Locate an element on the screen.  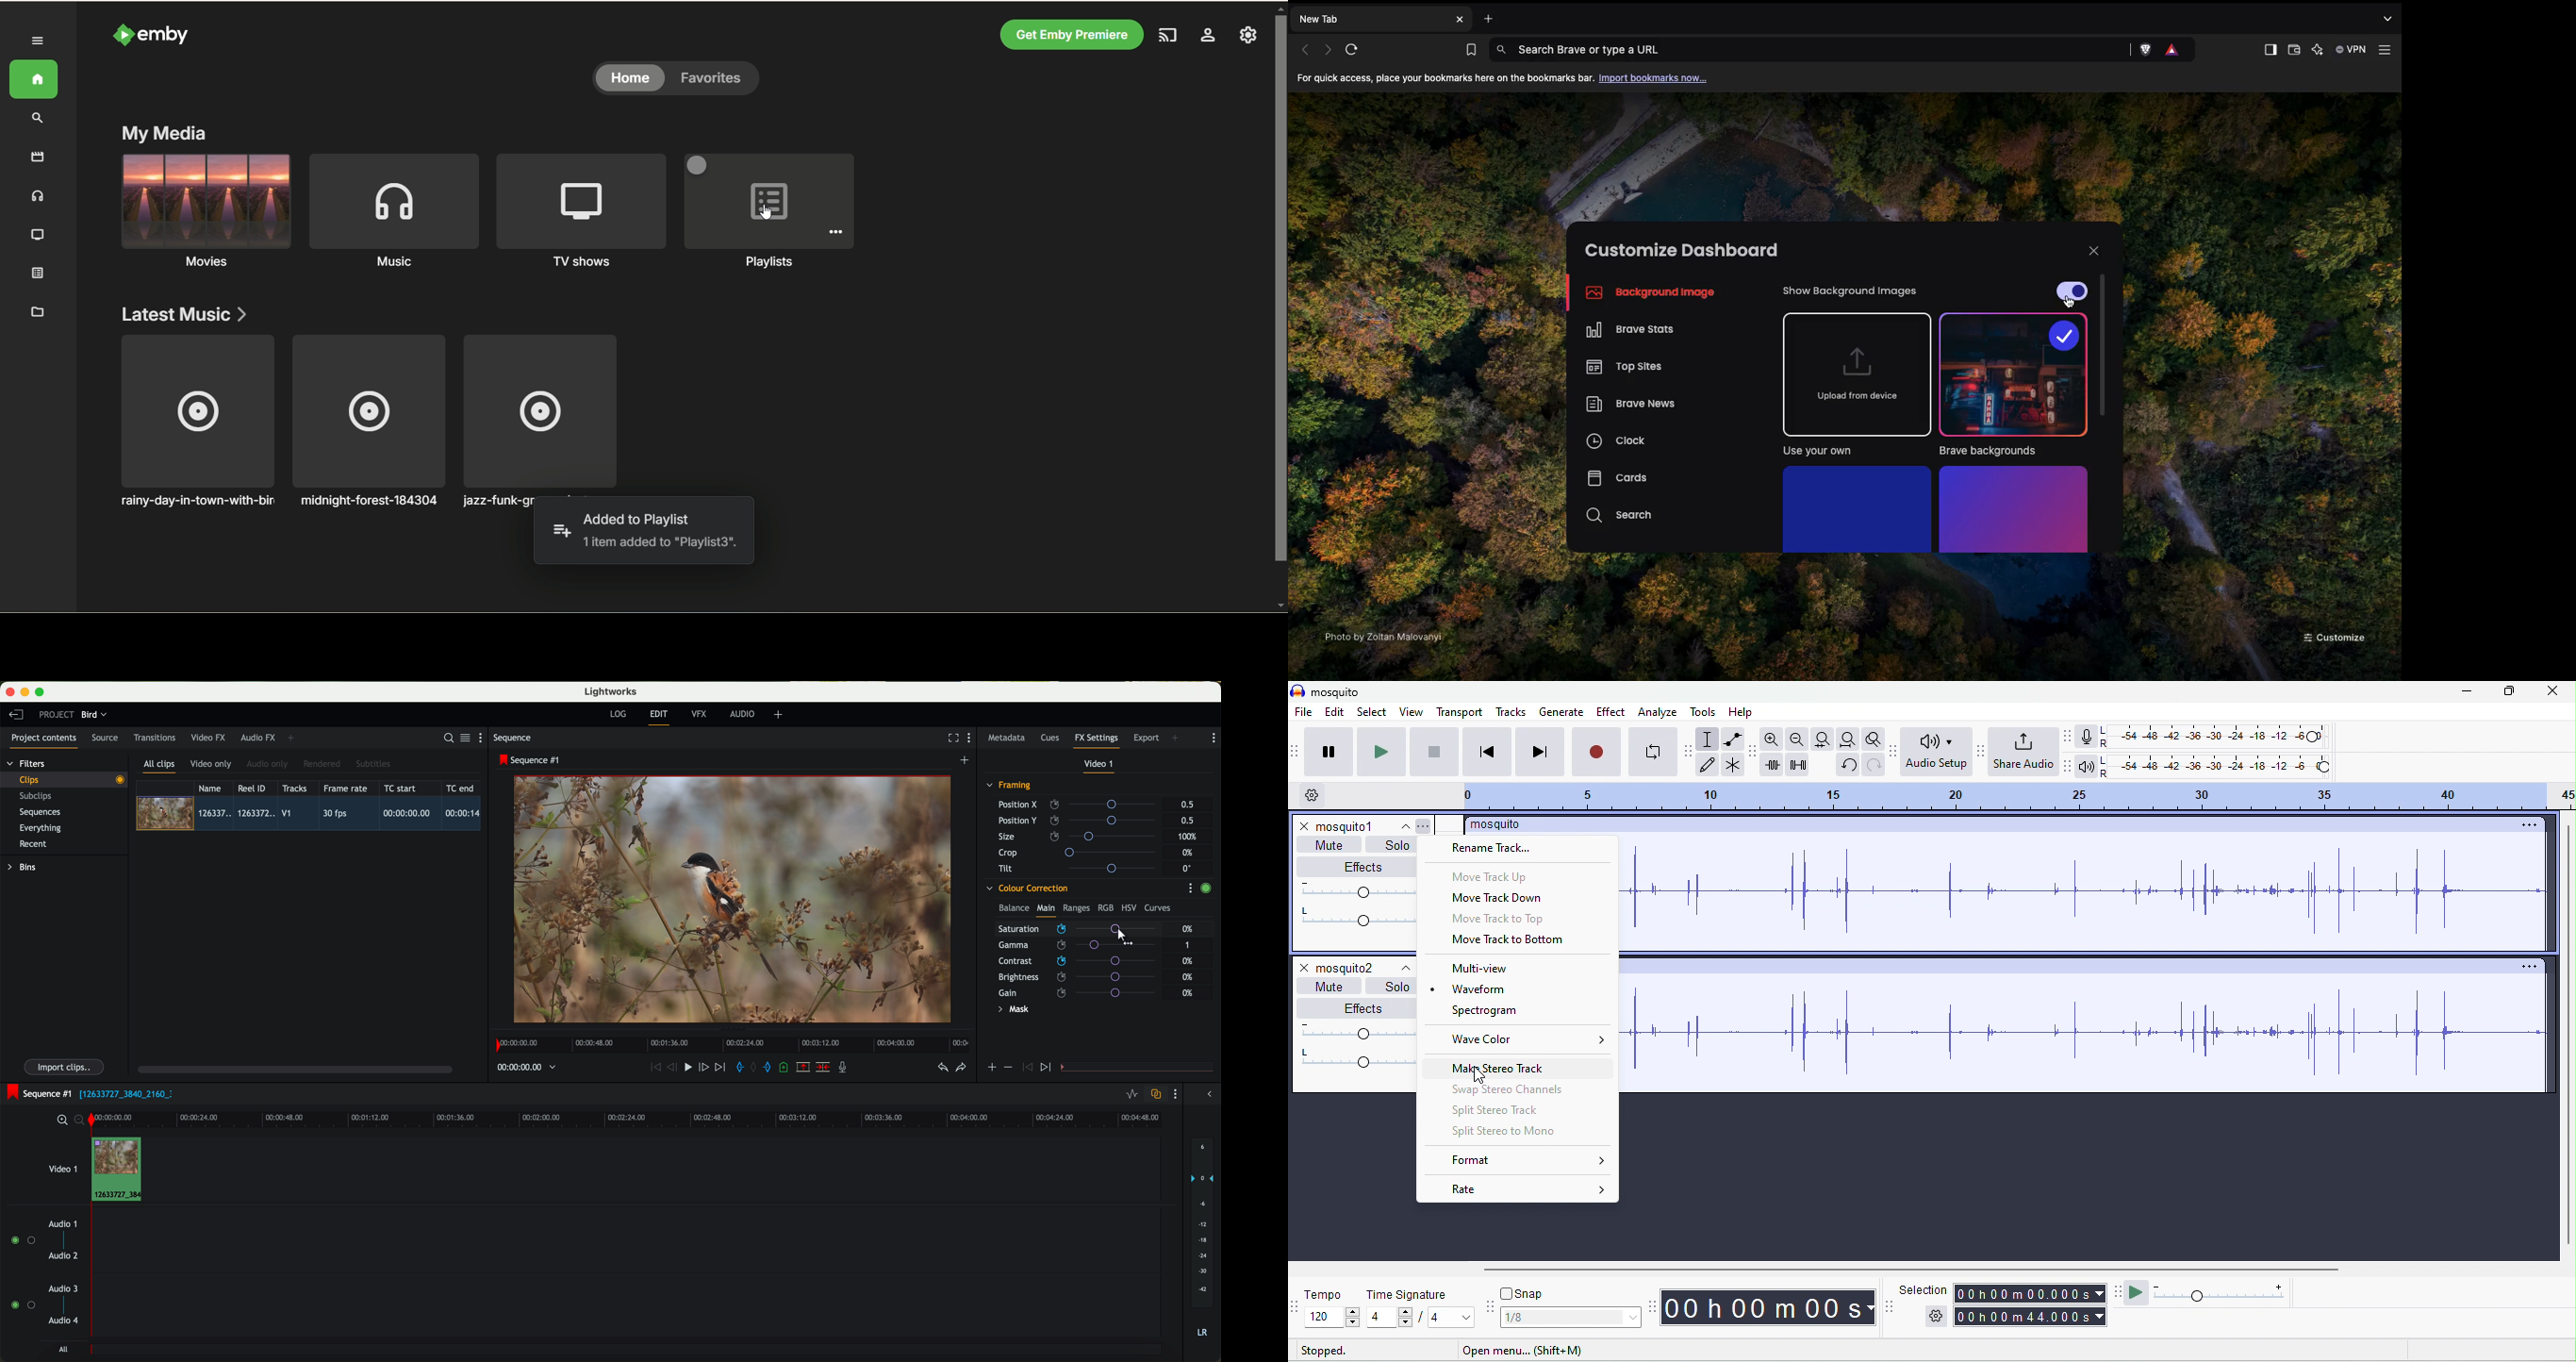
zoom out is located at coordinates (80, 1122).